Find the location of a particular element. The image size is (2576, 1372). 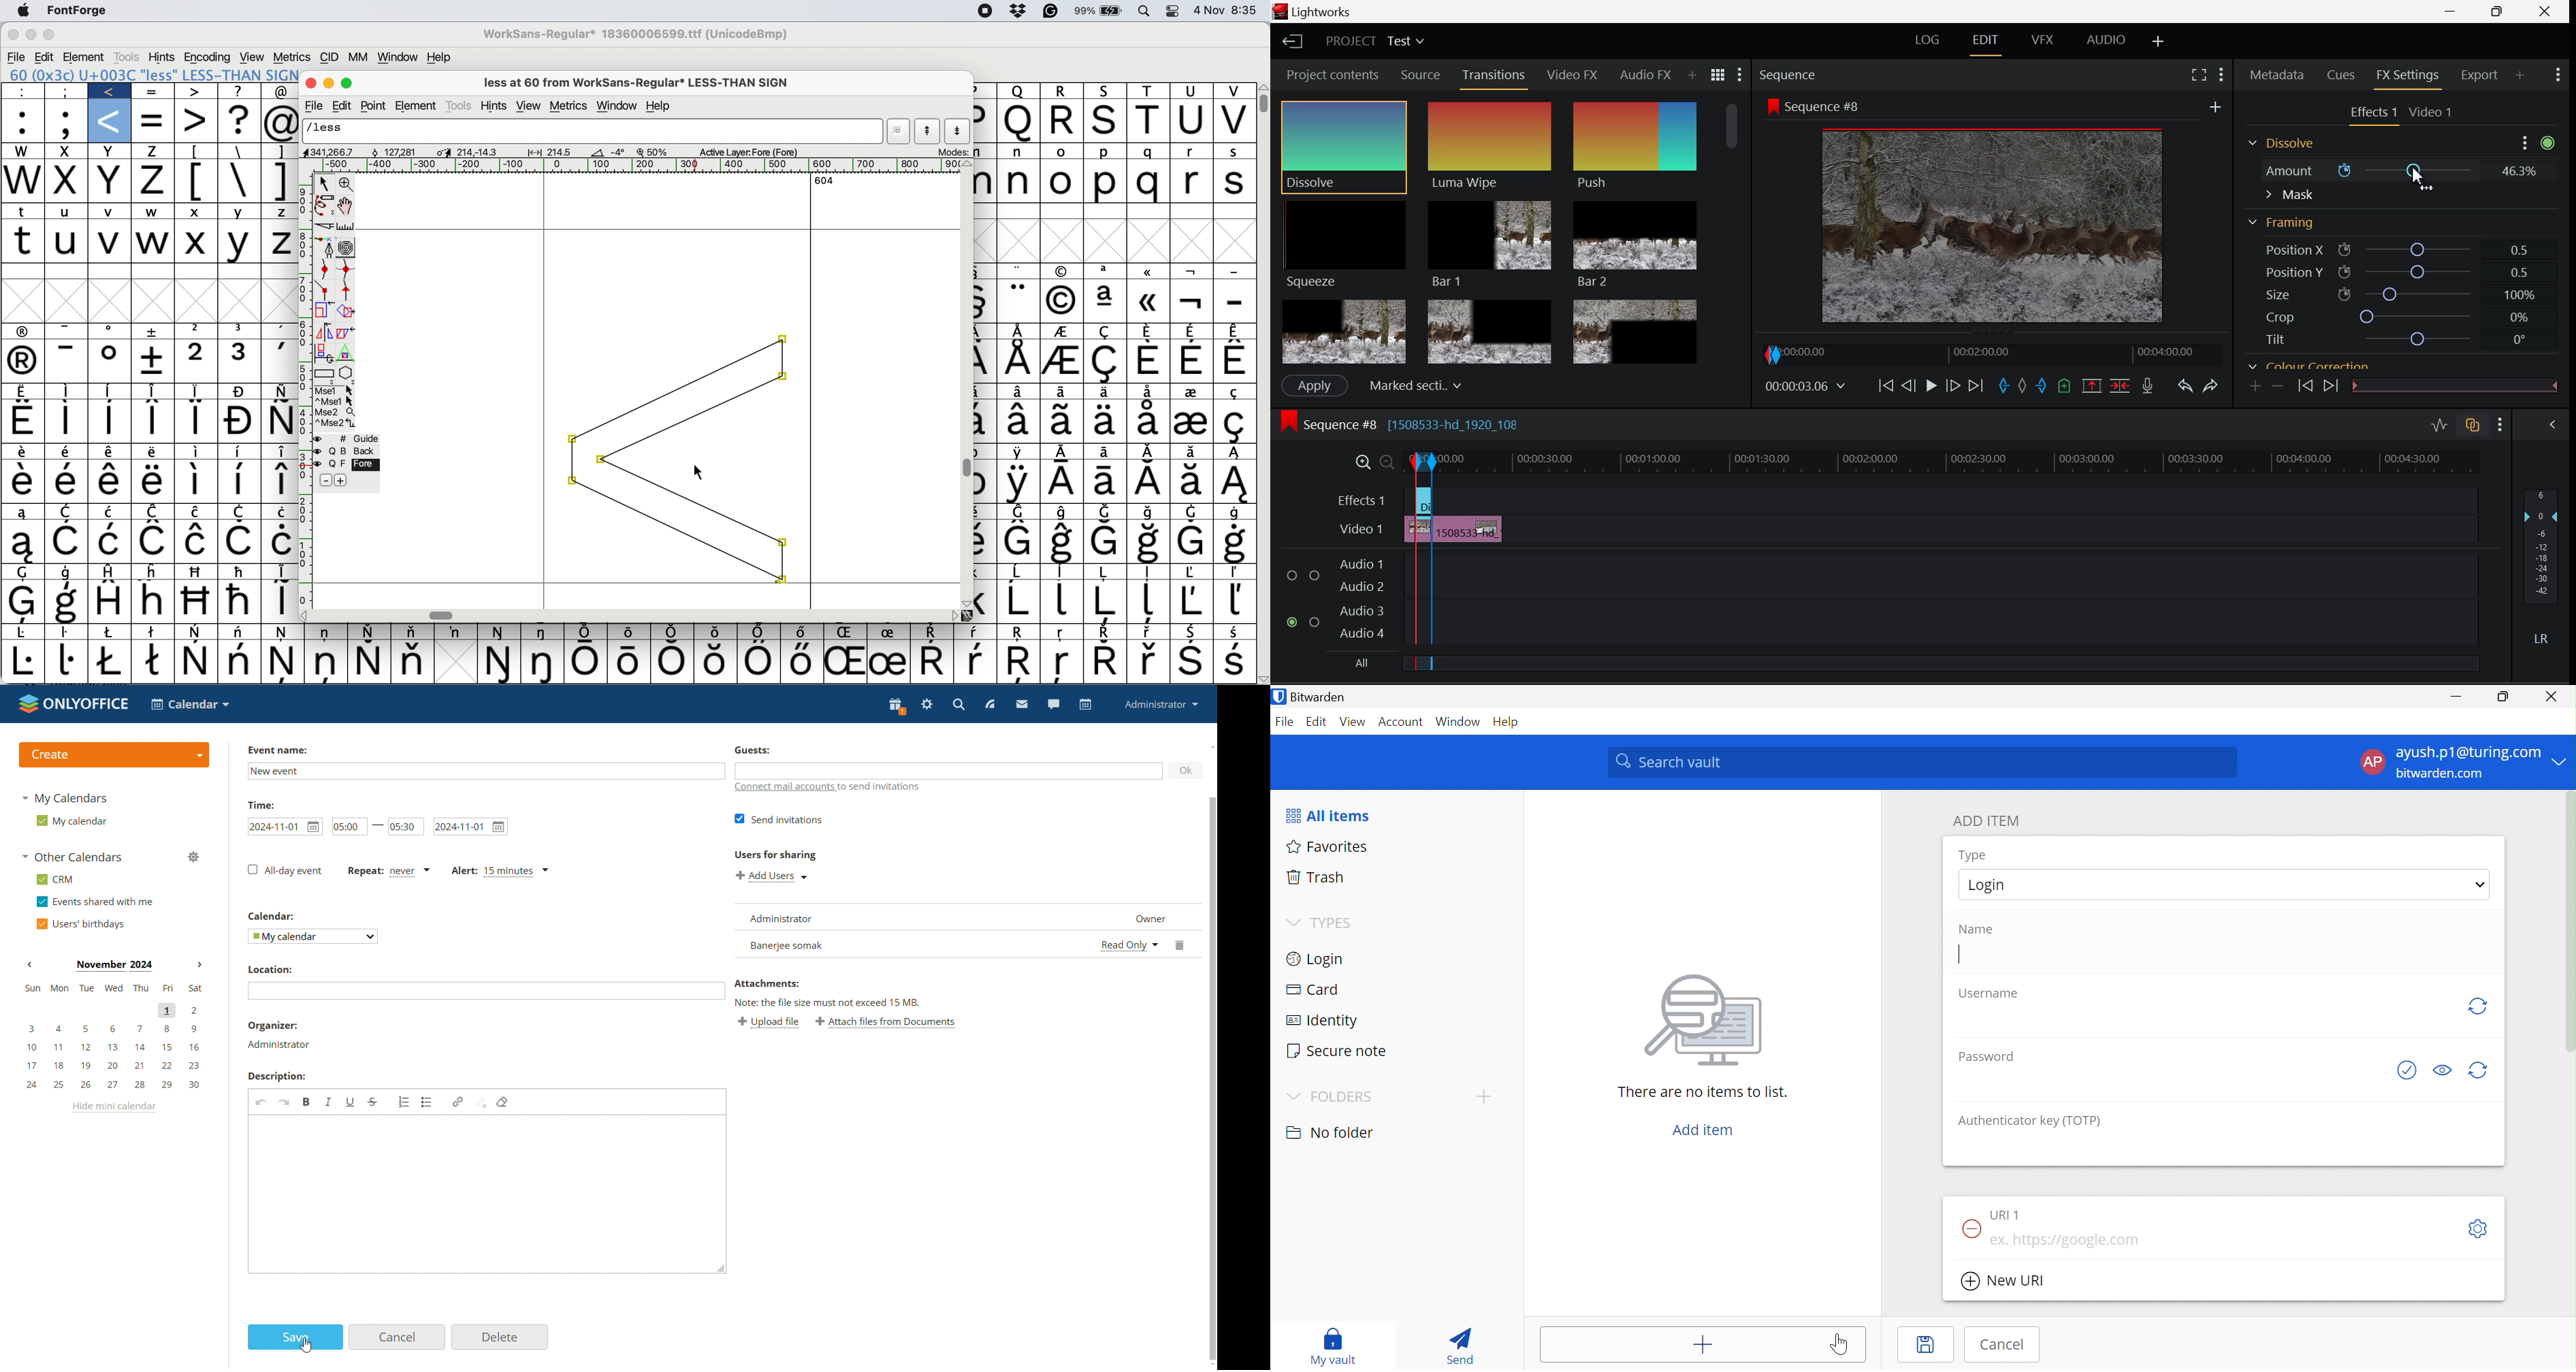

Symbol is located at coordinates (975, 662).